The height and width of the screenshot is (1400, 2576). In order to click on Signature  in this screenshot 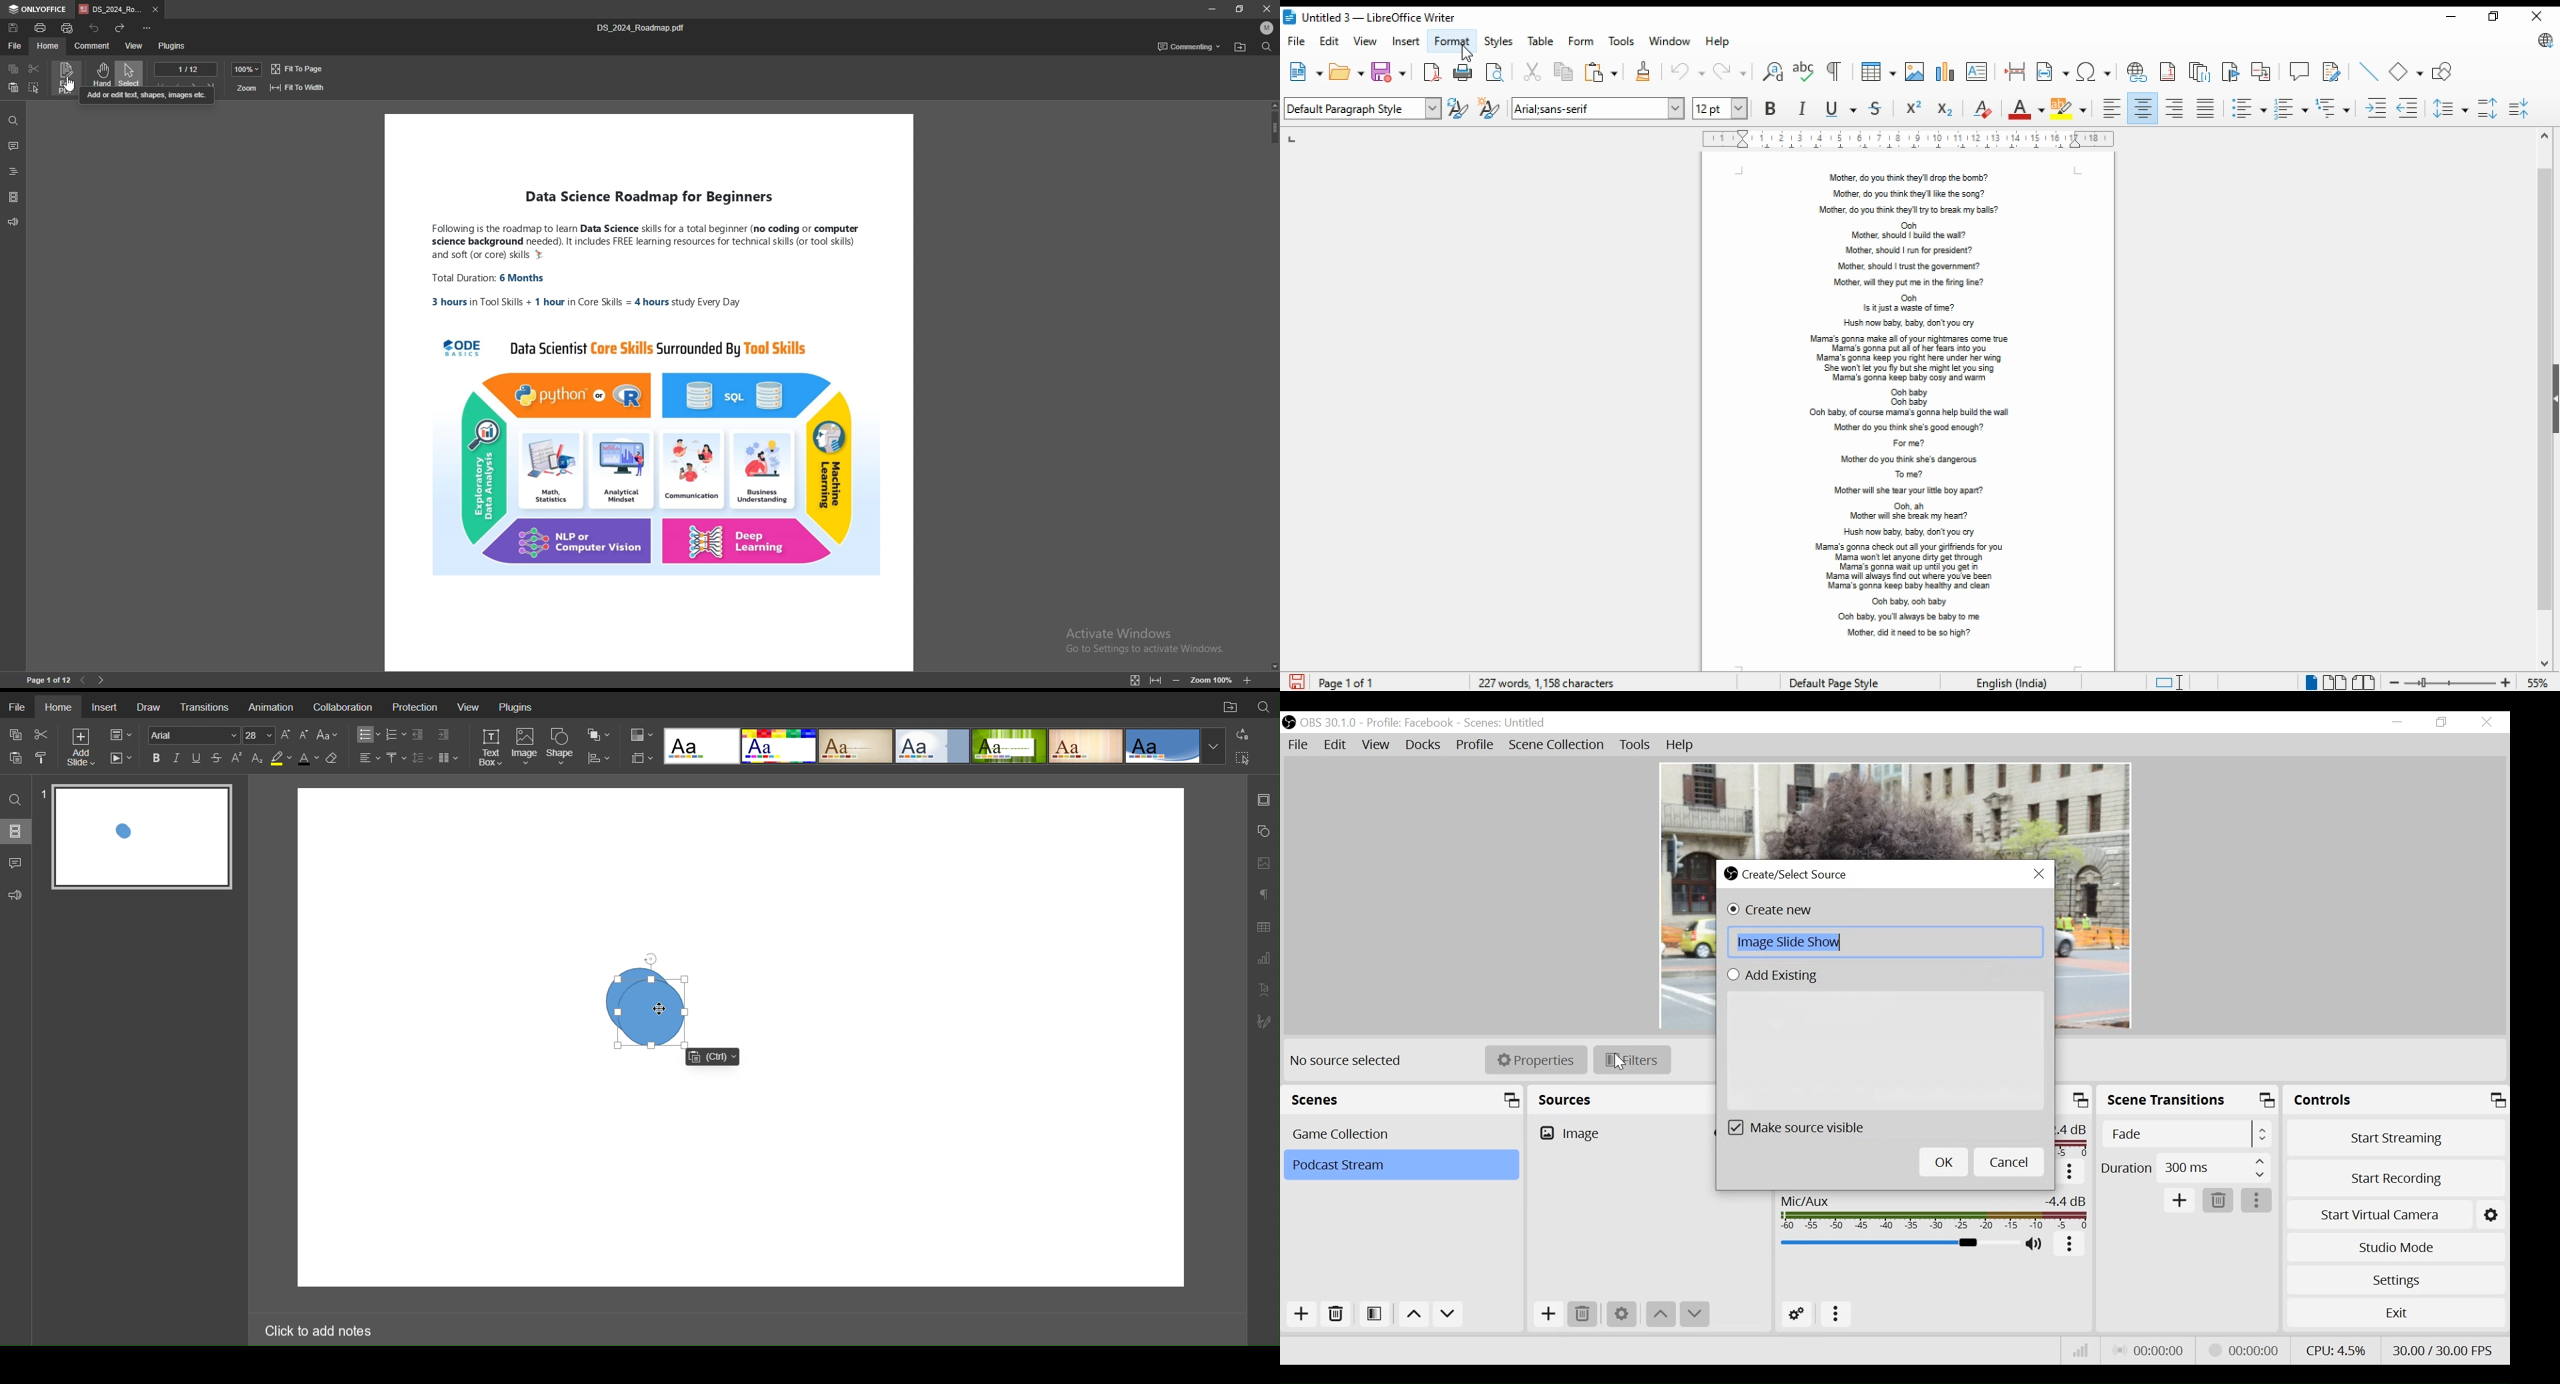, I will do `click(1265, 1022)`.